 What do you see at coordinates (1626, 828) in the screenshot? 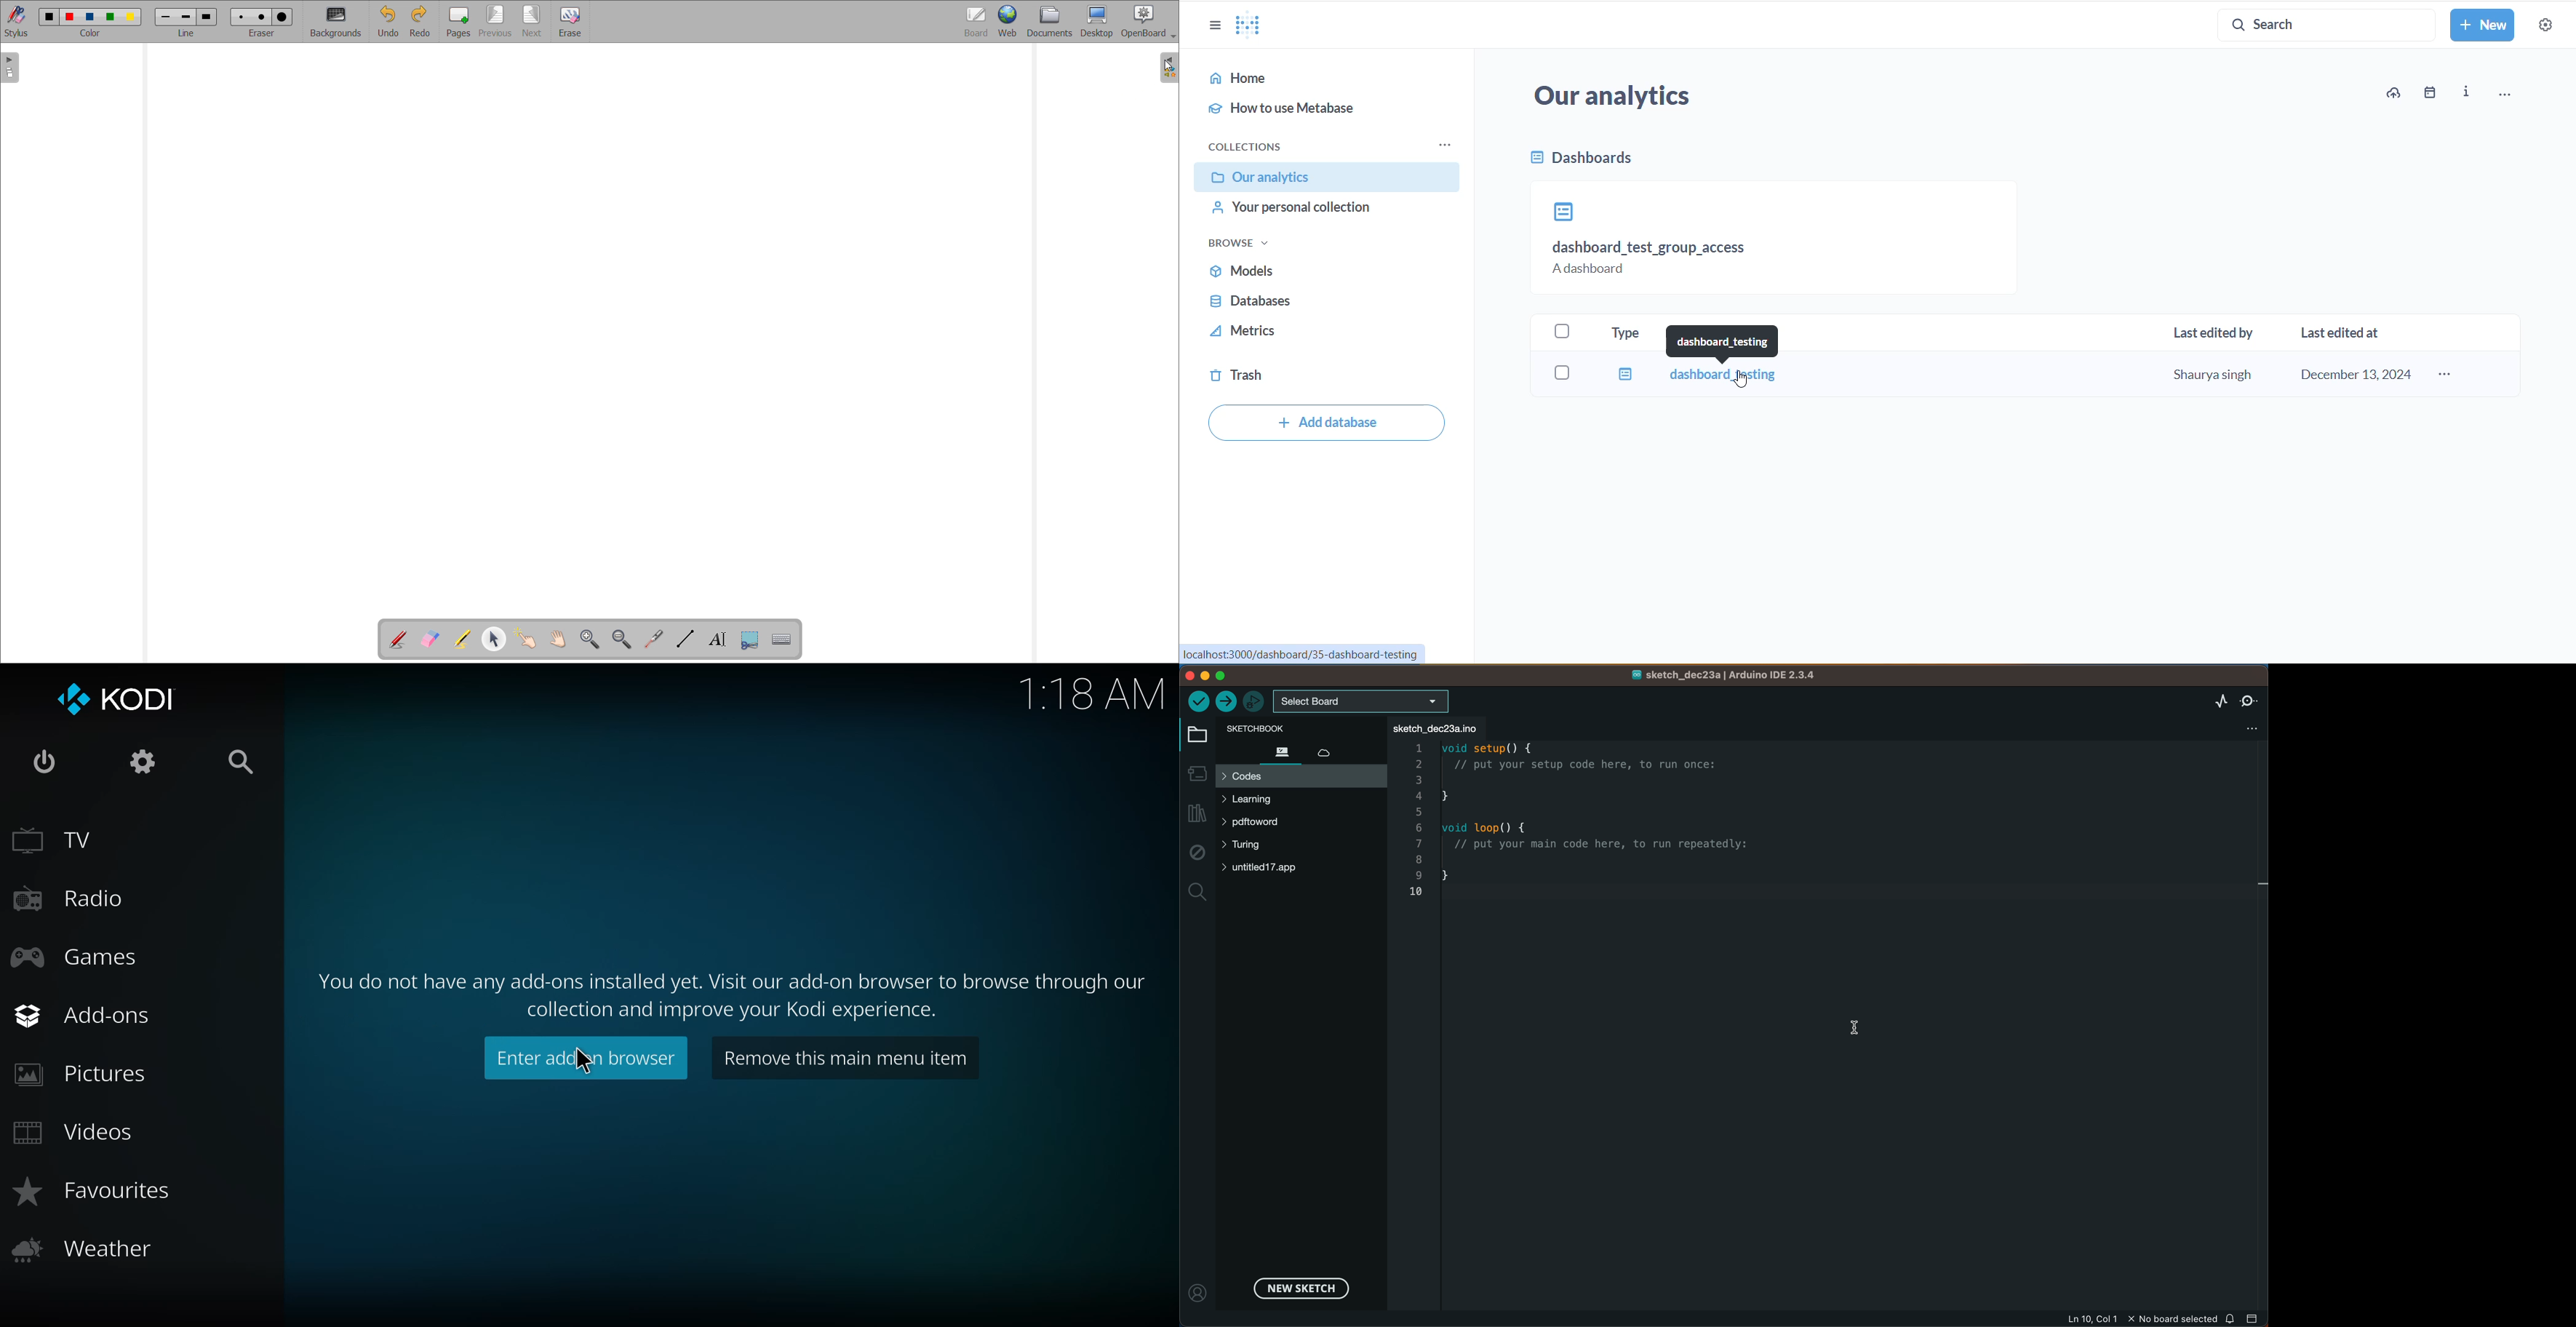
I see `code` at bounding box center [1626, 828].